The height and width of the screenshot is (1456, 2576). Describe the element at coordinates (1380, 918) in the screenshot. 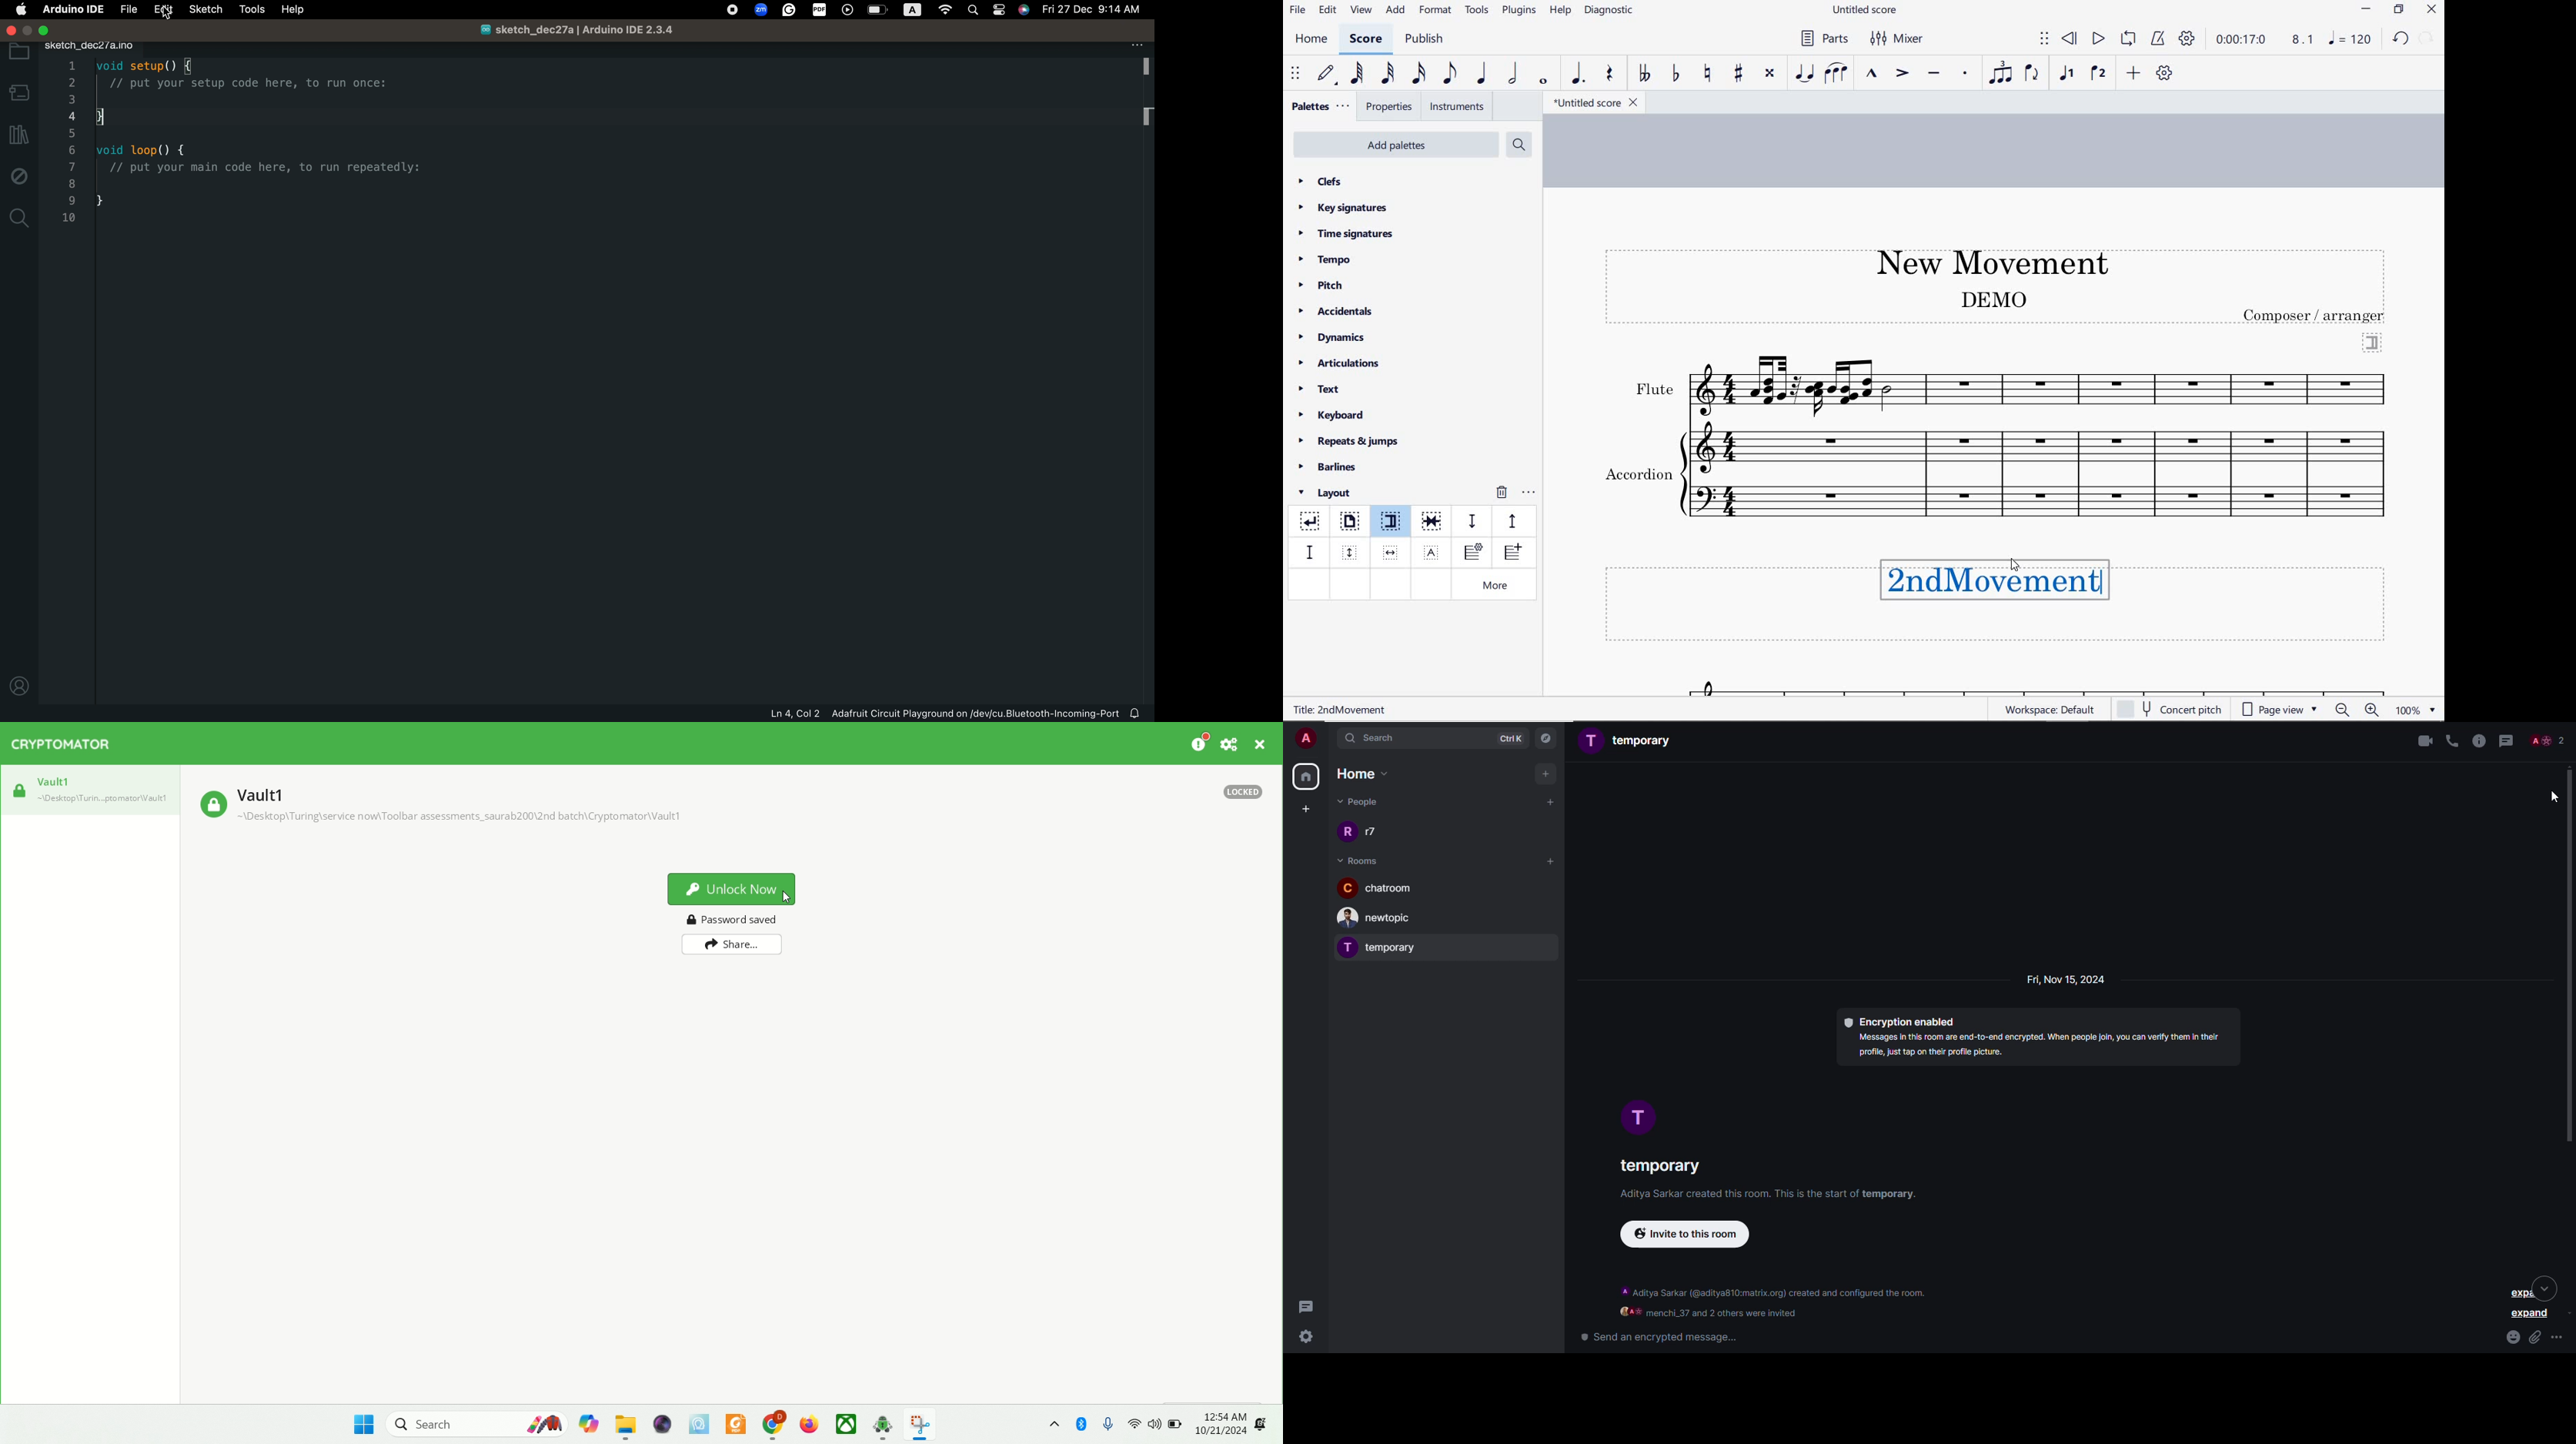

I see `newtopic` at that location.